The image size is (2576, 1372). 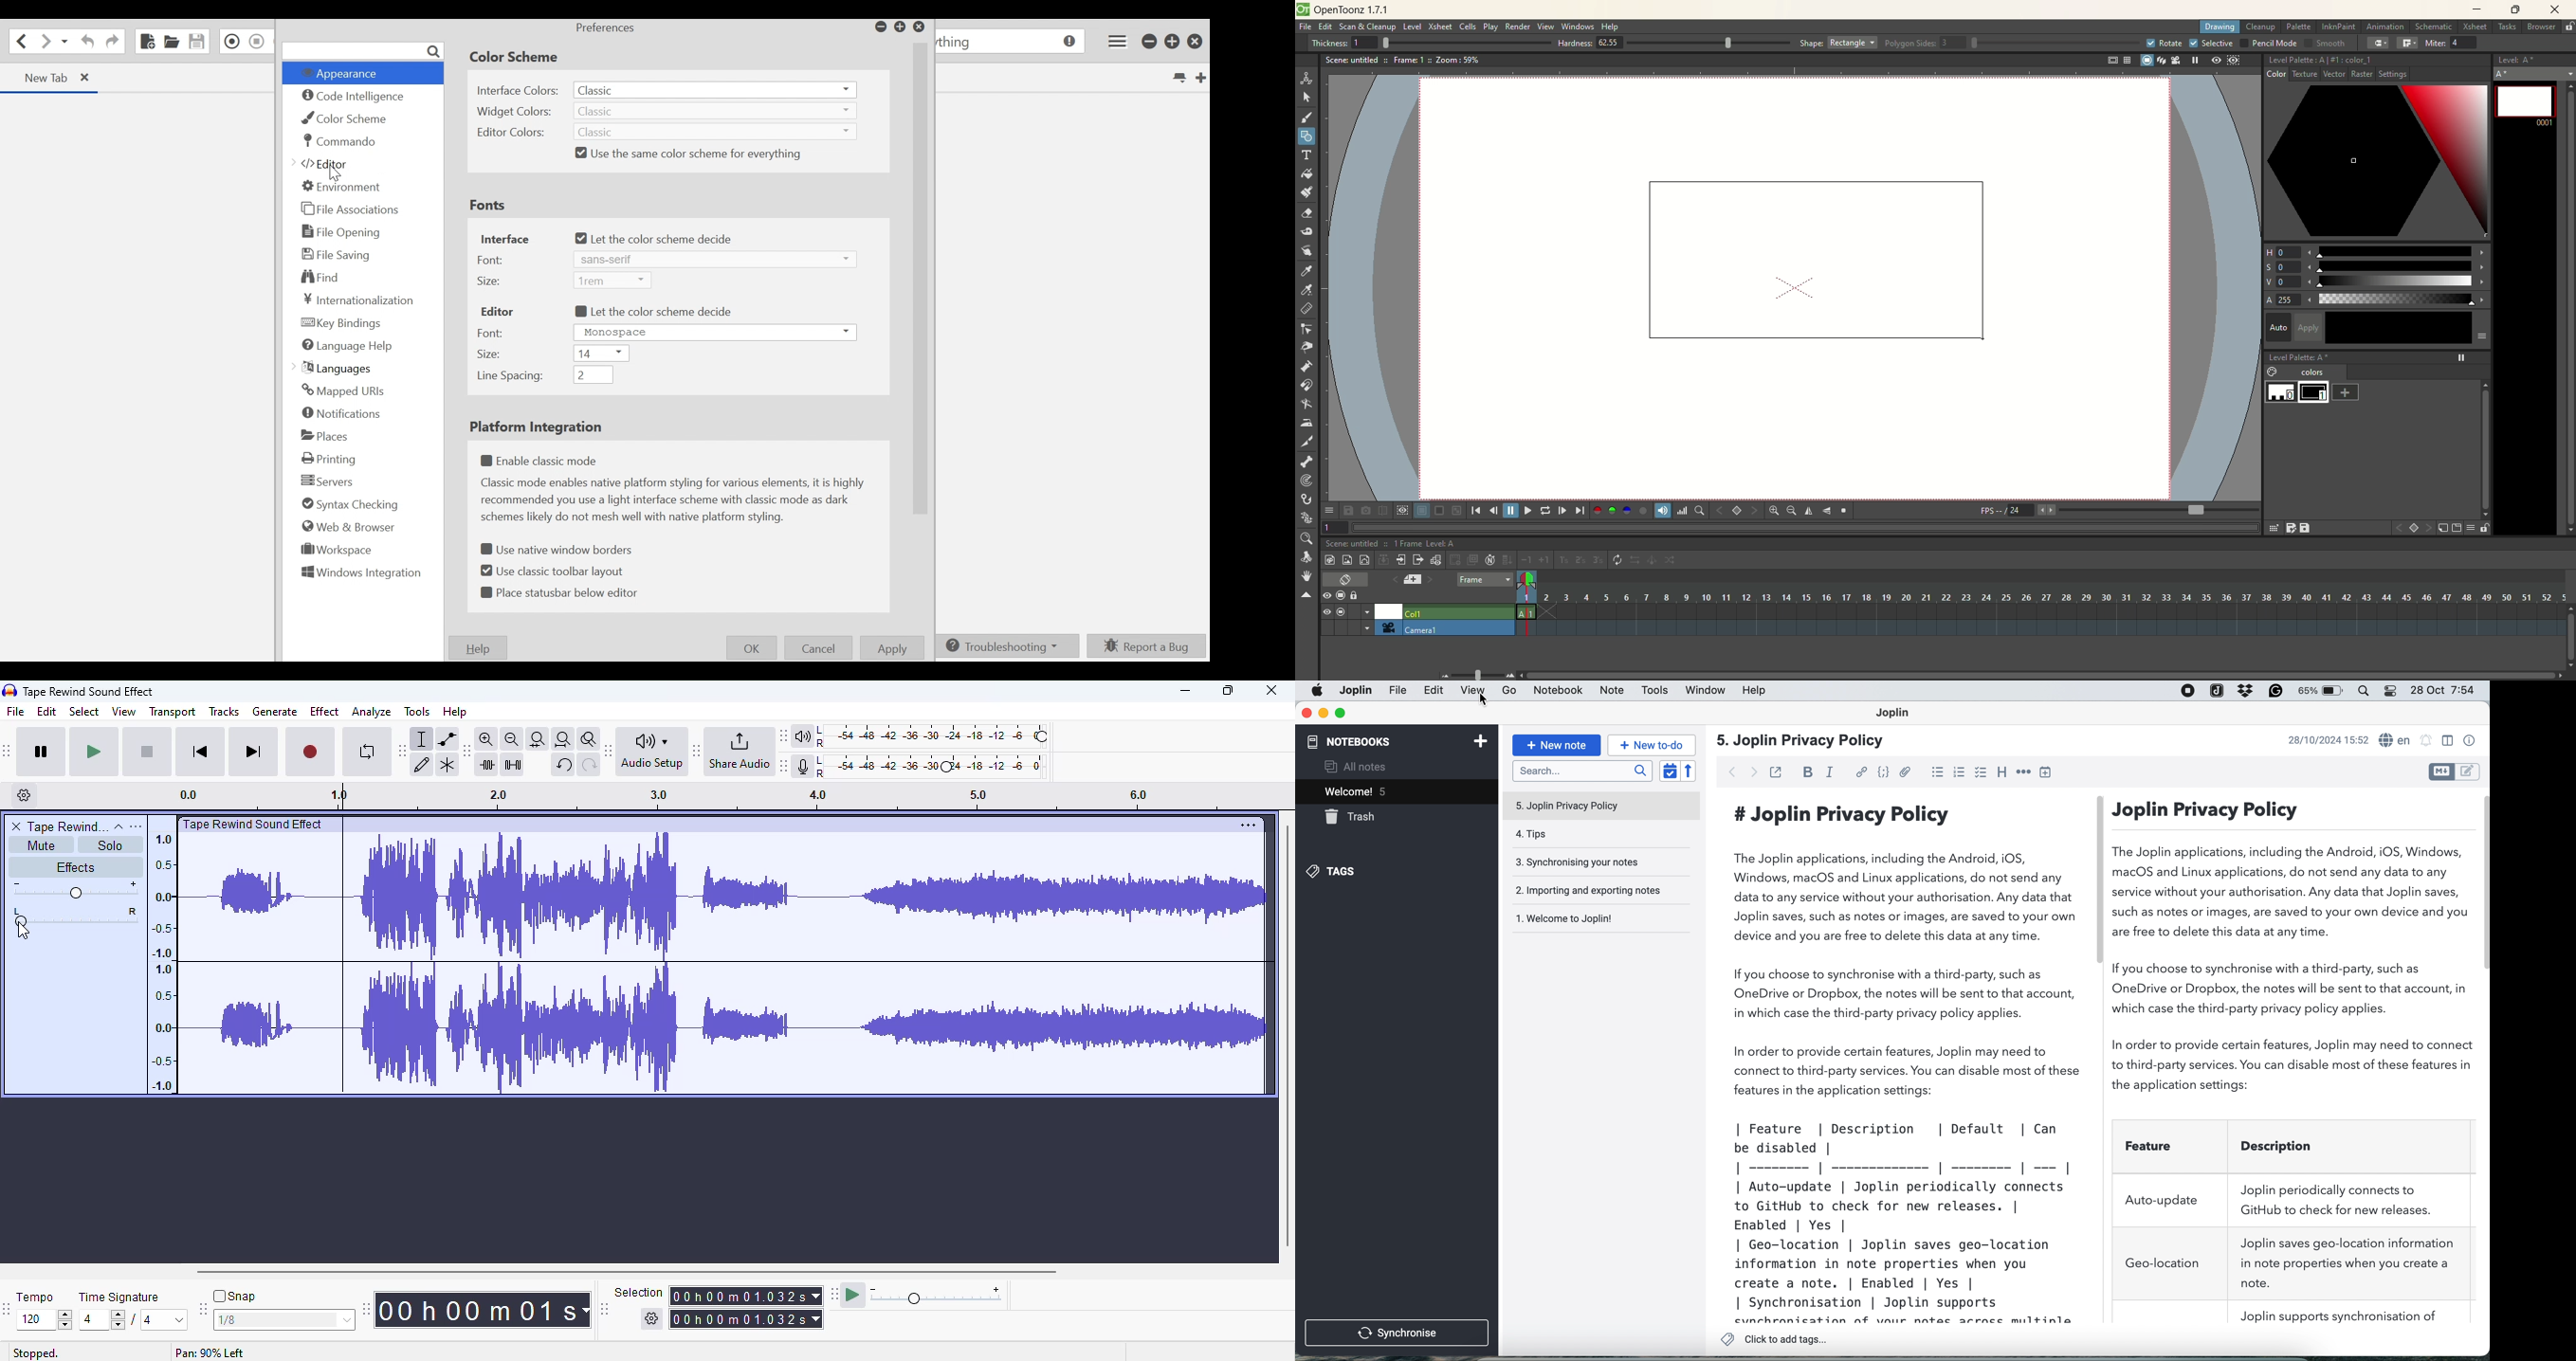 I want to click on edit, so click(x=1434, y=691).